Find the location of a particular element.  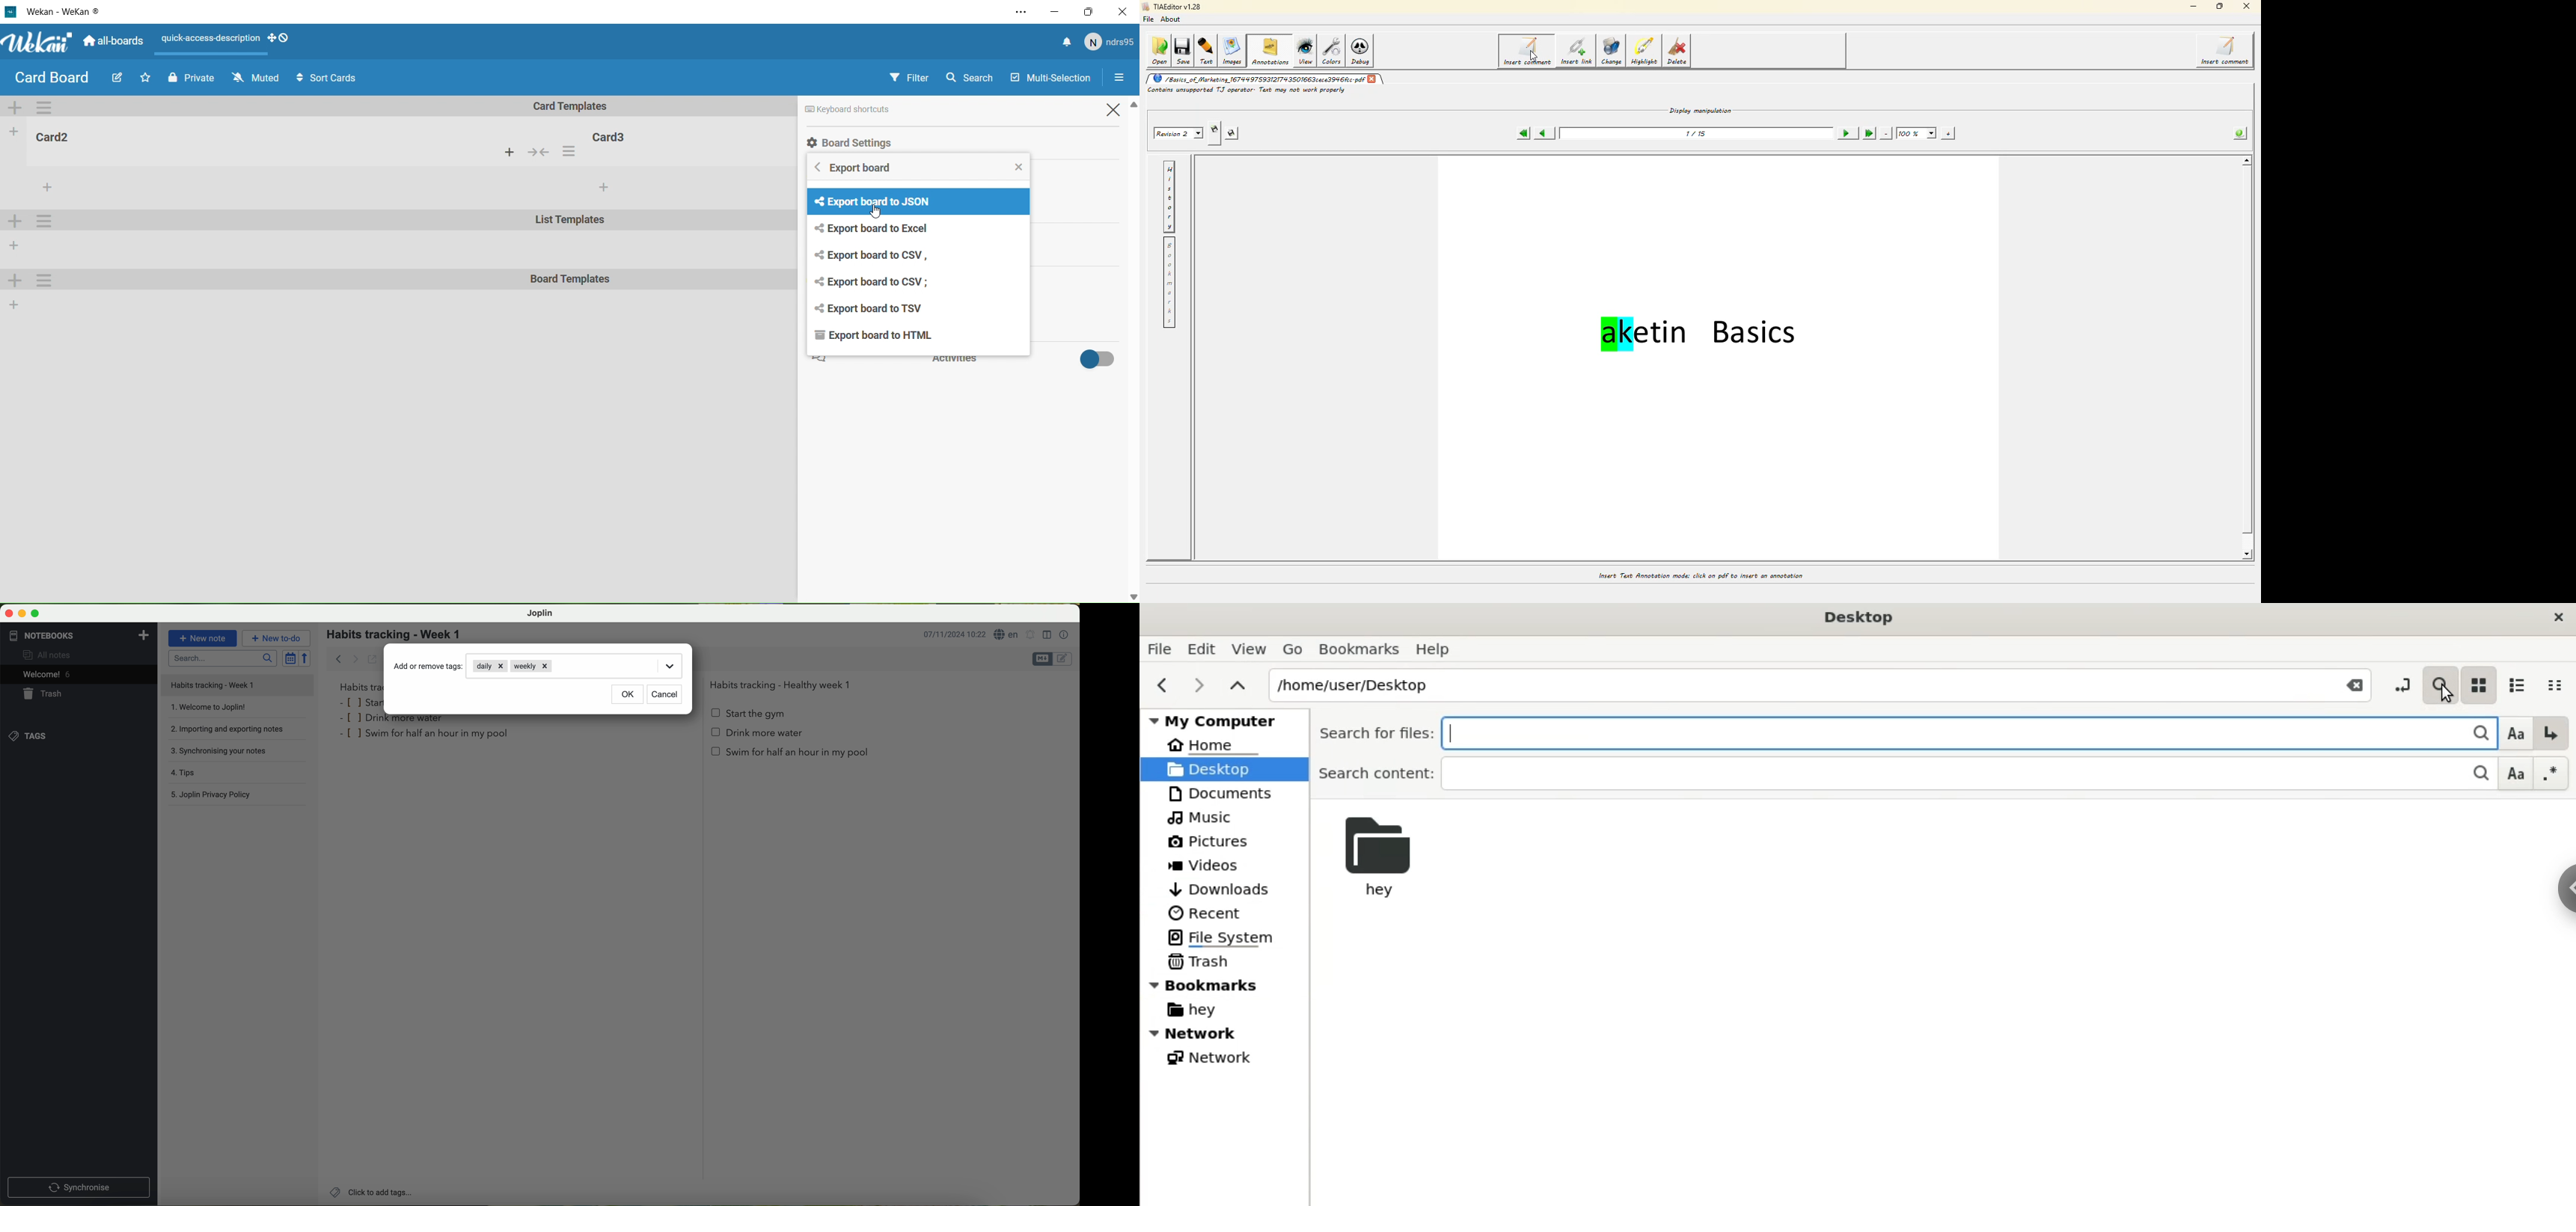

welcome to Joplin is located at coordinates (236, 711).